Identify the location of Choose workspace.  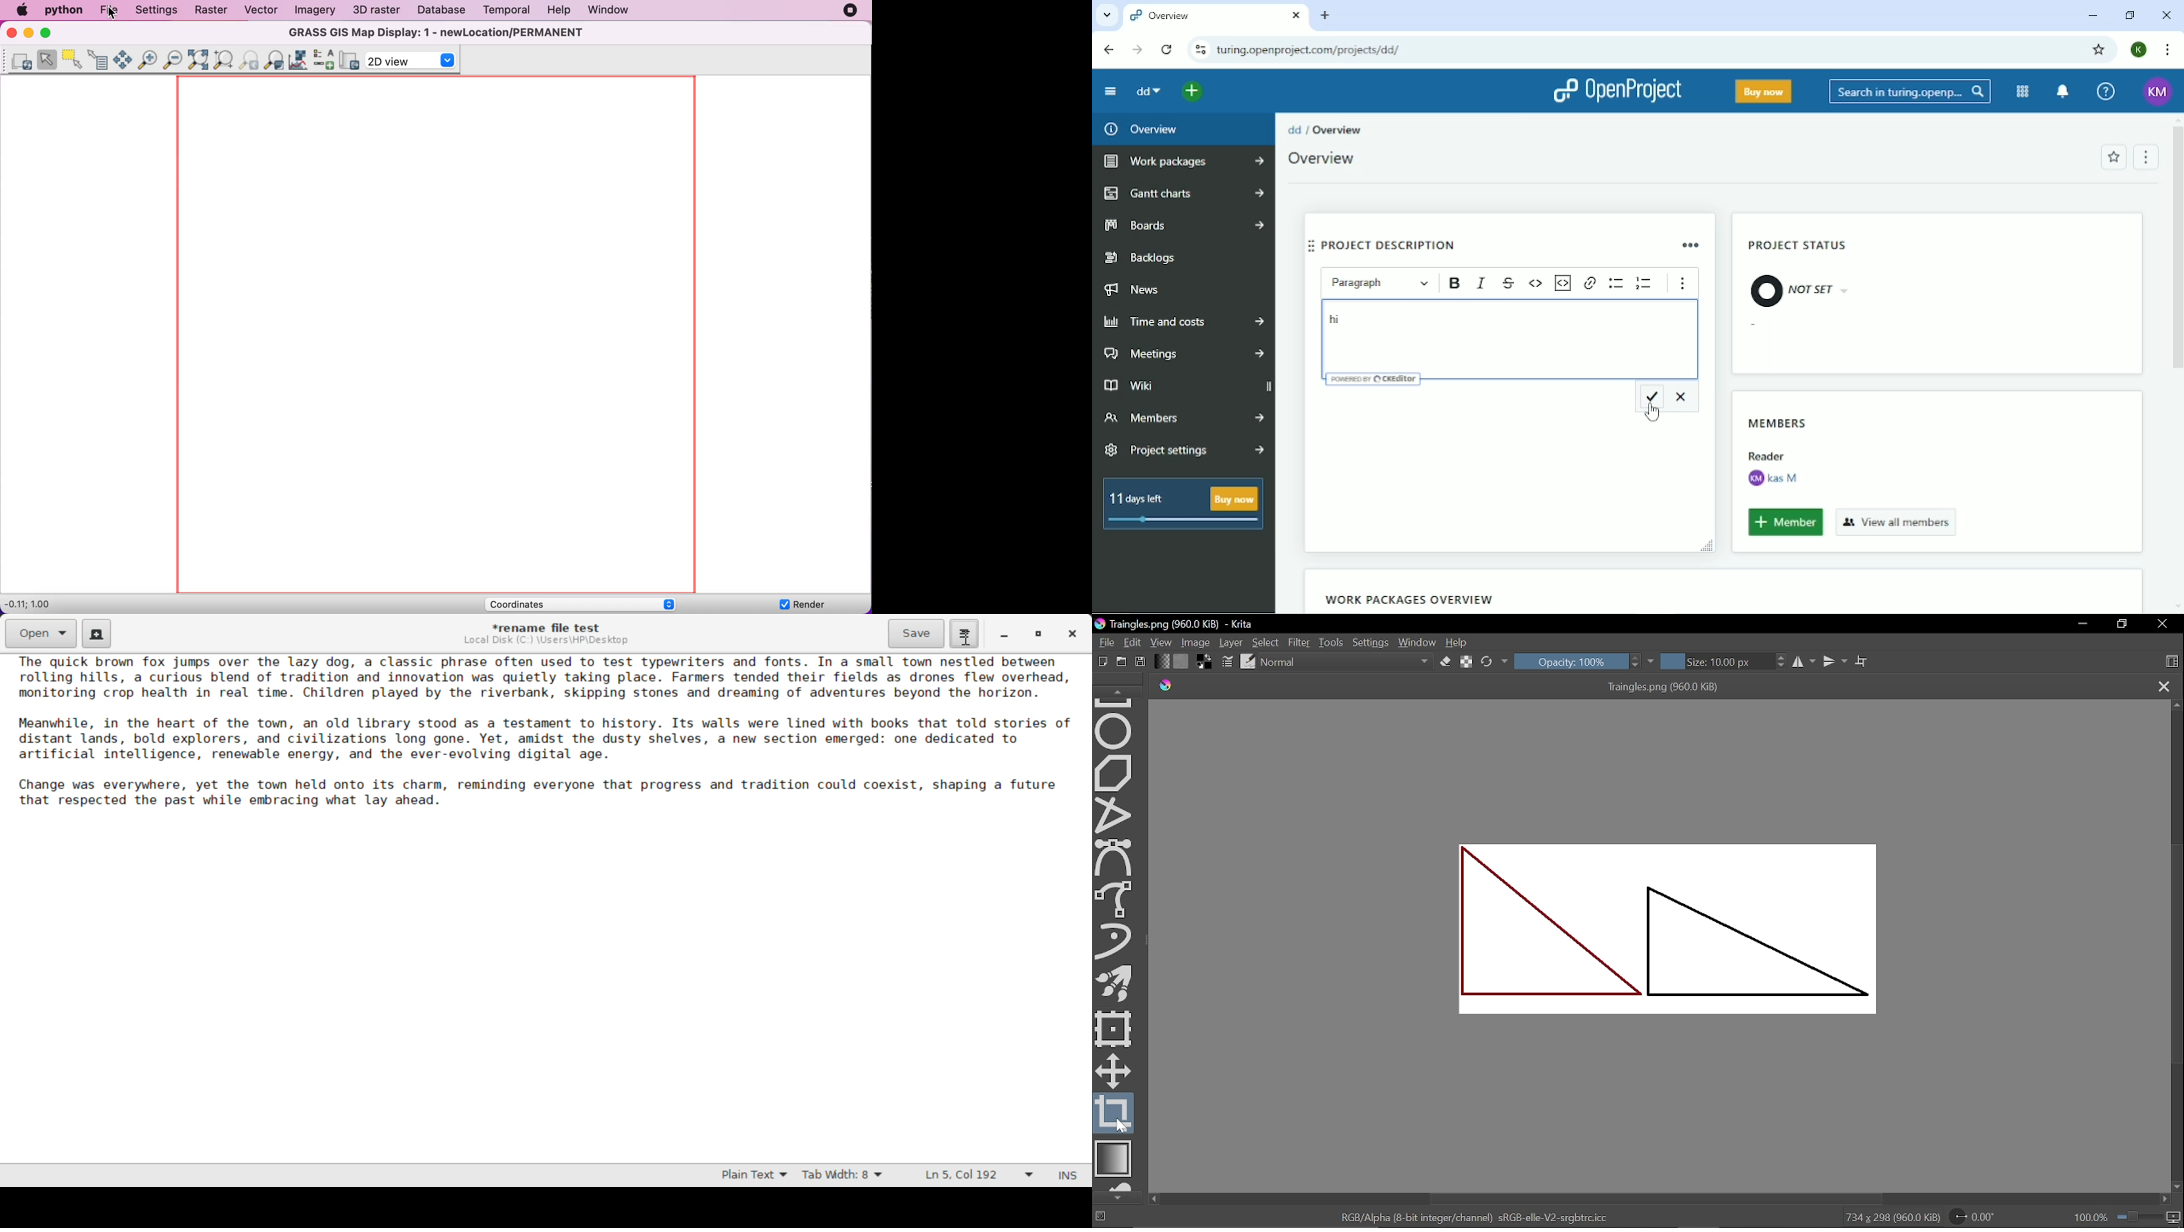
(2172, 663).